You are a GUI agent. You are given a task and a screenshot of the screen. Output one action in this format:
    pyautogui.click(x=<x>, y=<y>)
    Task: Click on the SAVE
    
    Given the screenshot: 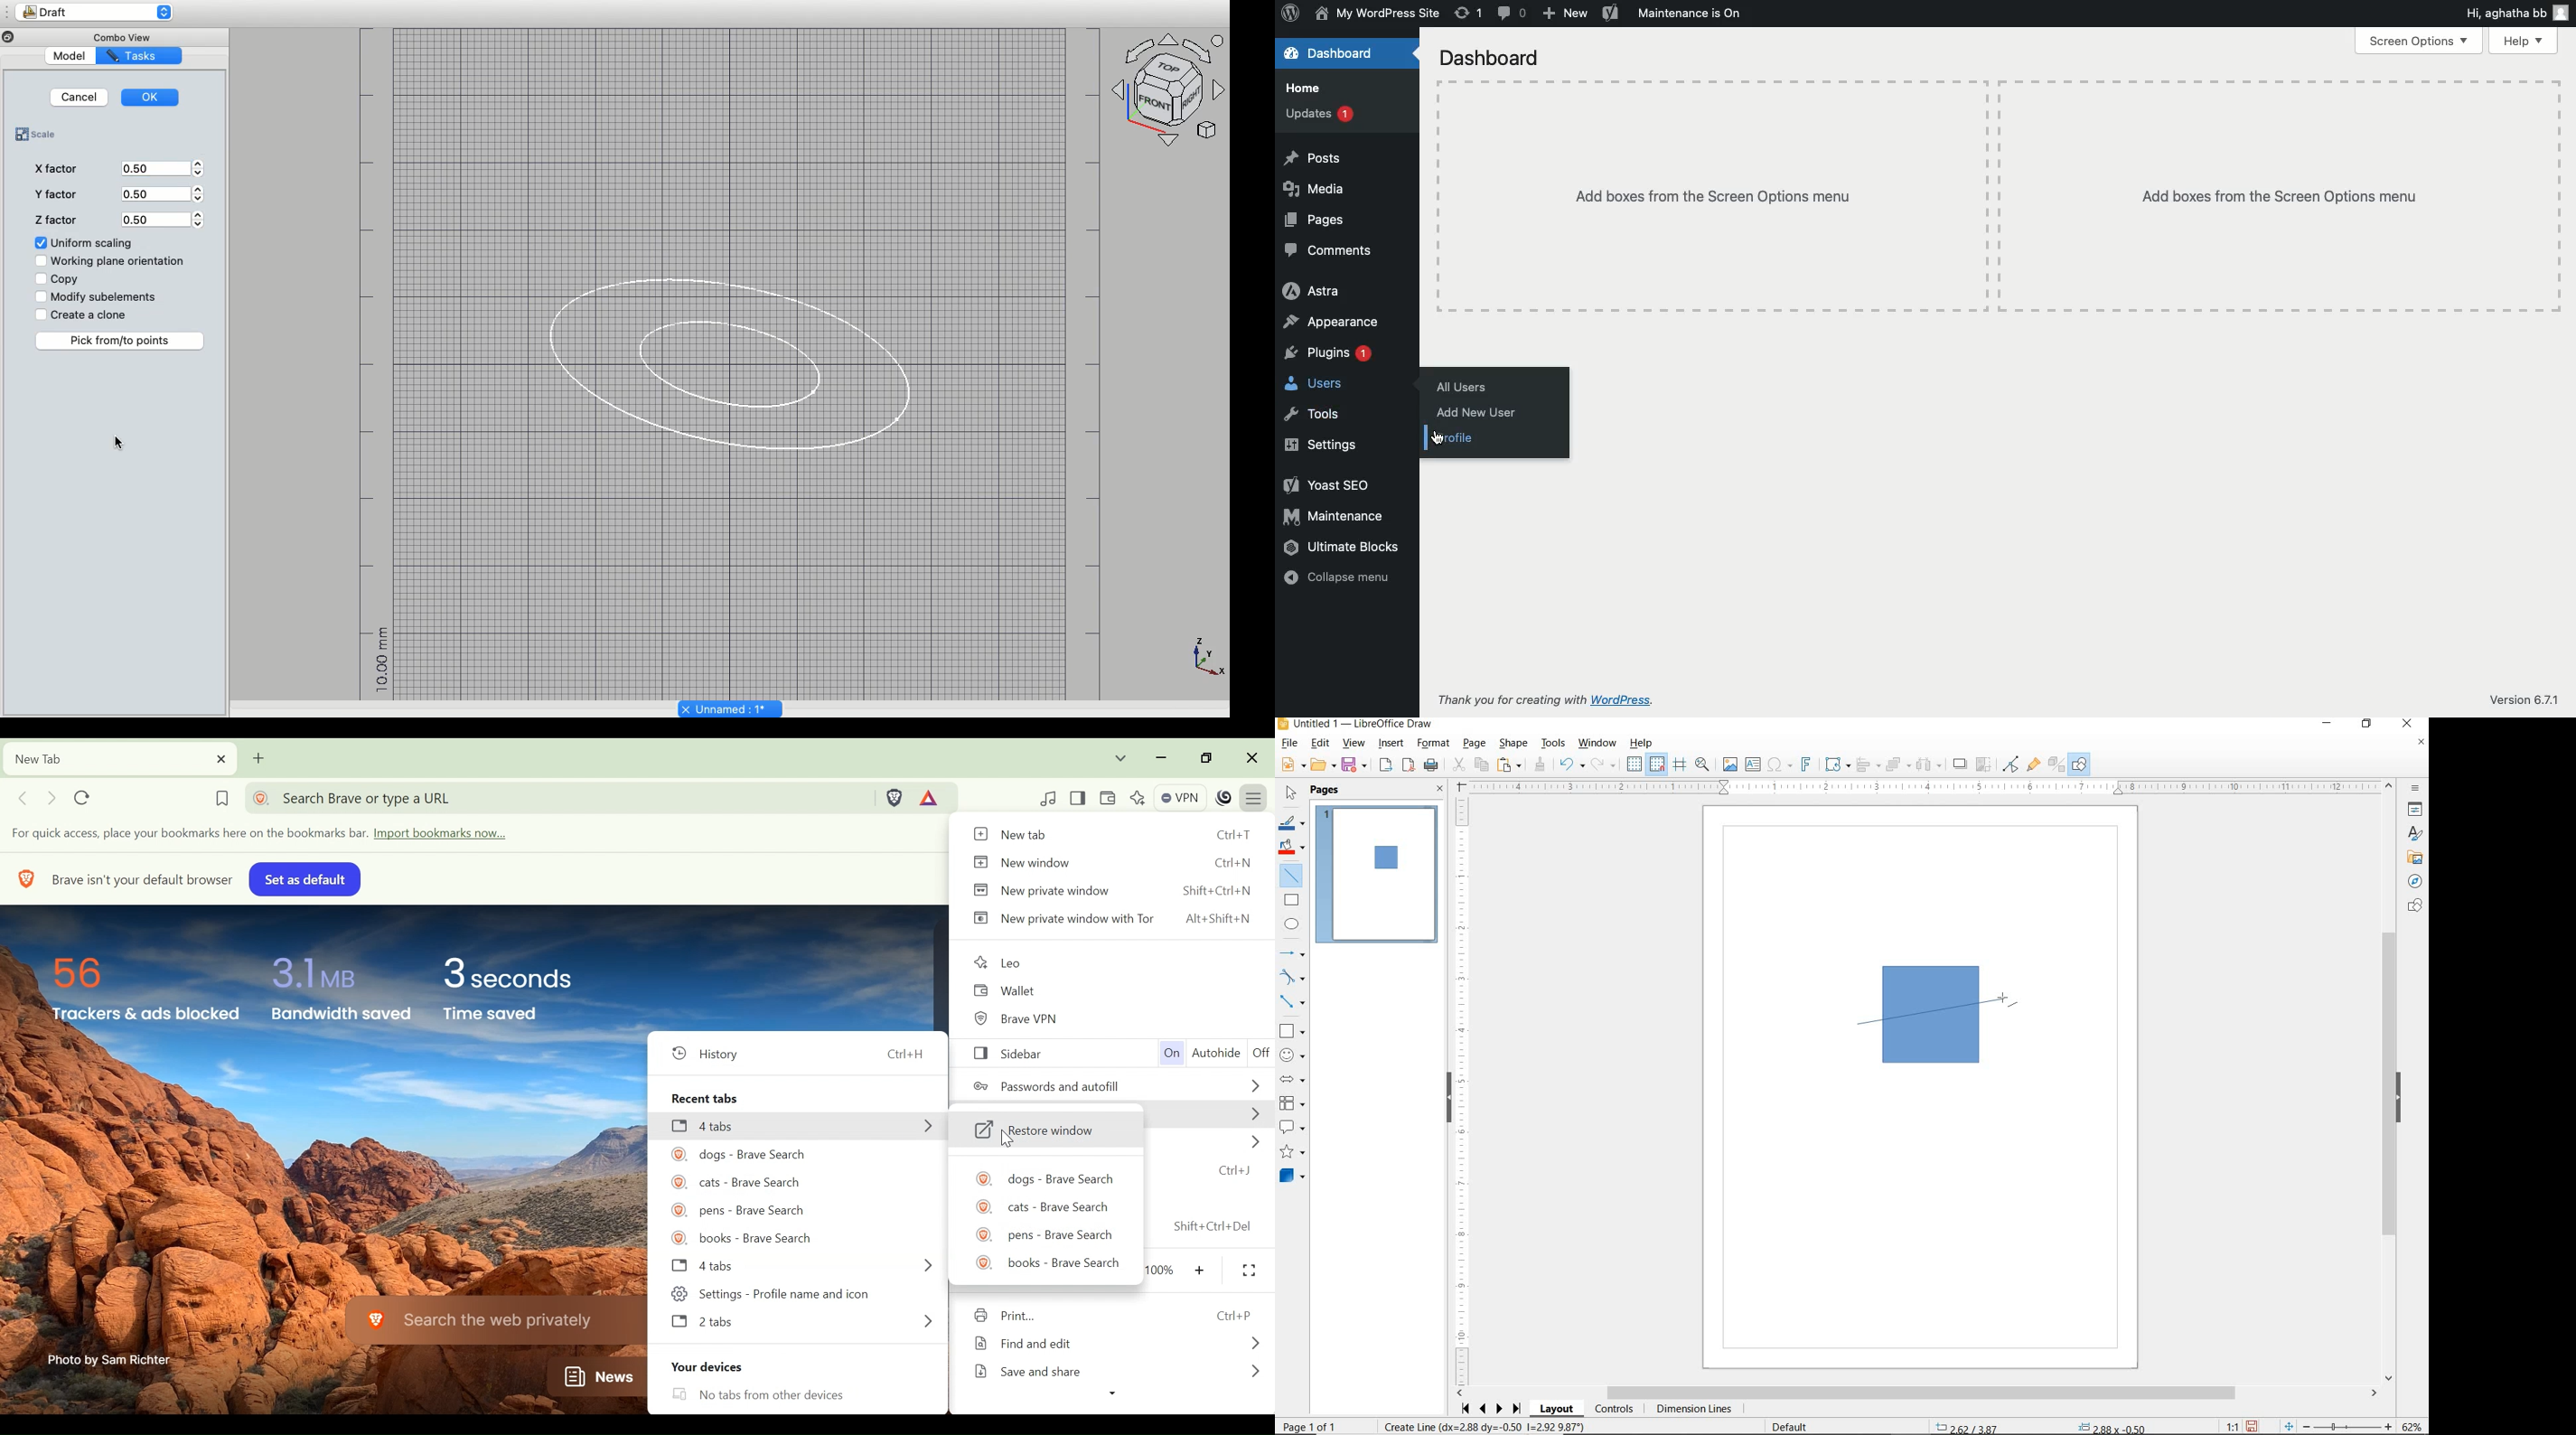 What is the action you would take?
    pyautogui.click(x=2252, y=1426)
    